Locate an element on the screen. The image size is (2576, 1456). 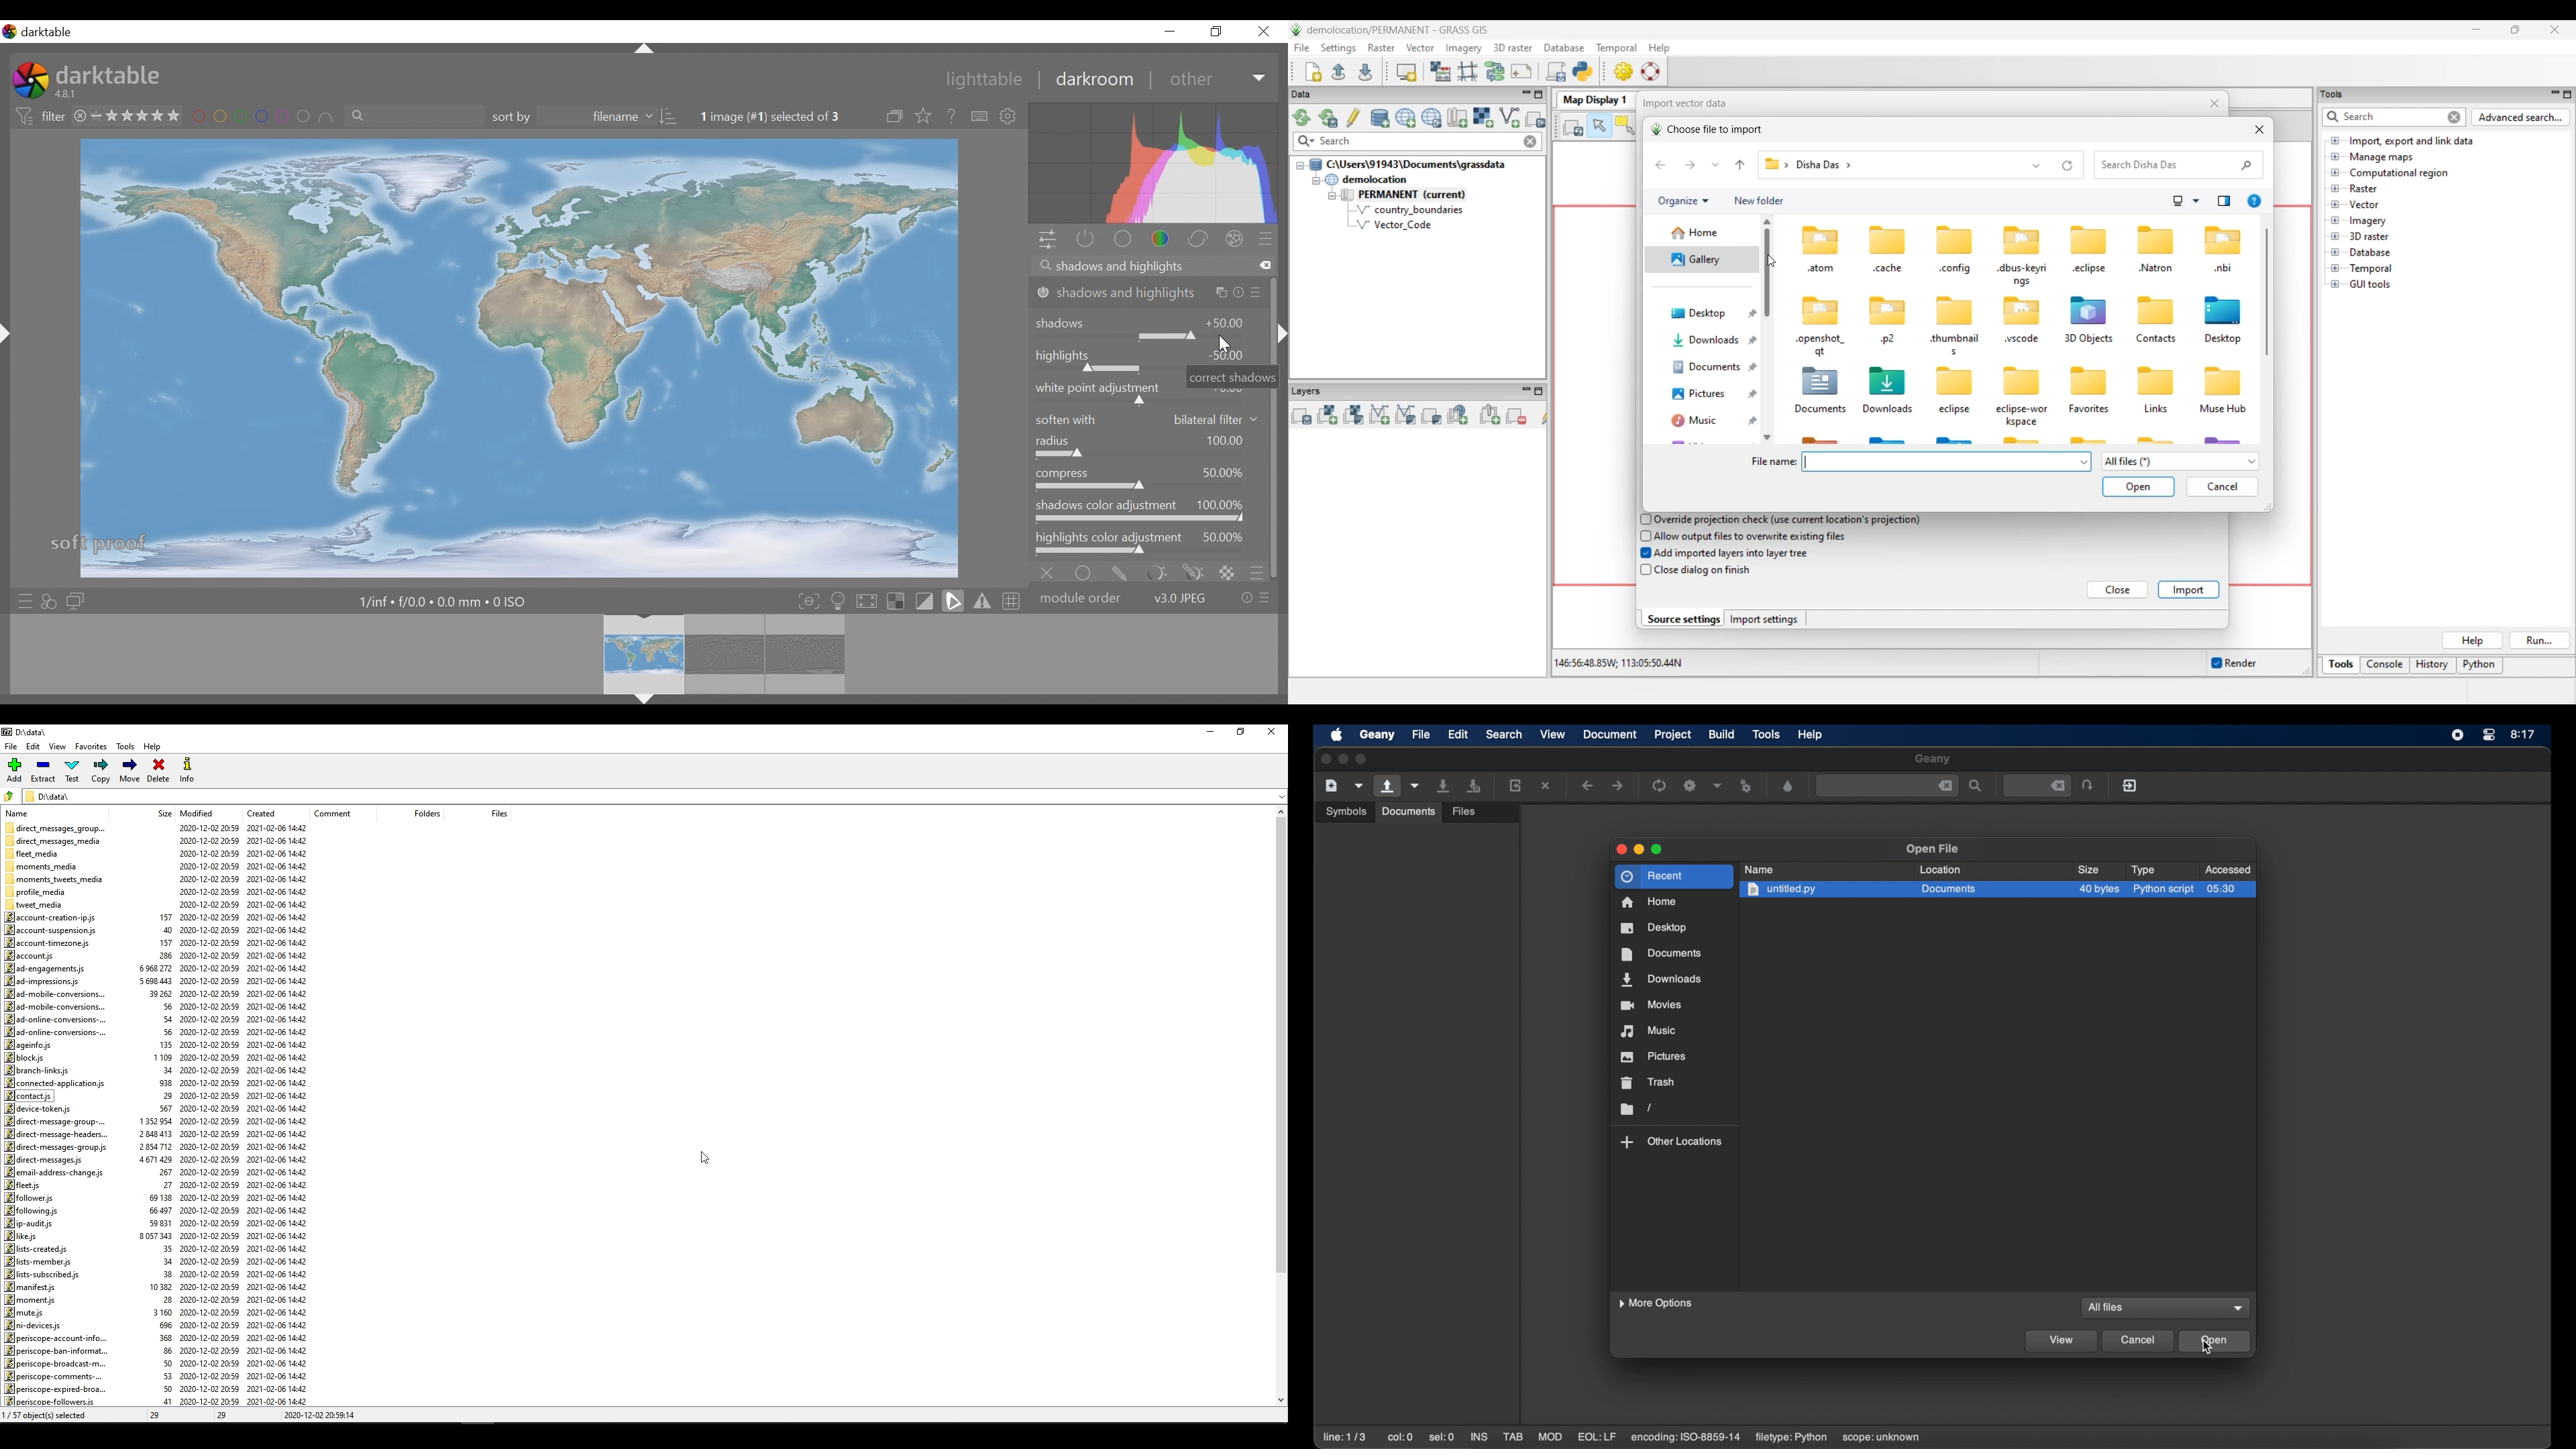
darktable is located at coordinates (111, 75).